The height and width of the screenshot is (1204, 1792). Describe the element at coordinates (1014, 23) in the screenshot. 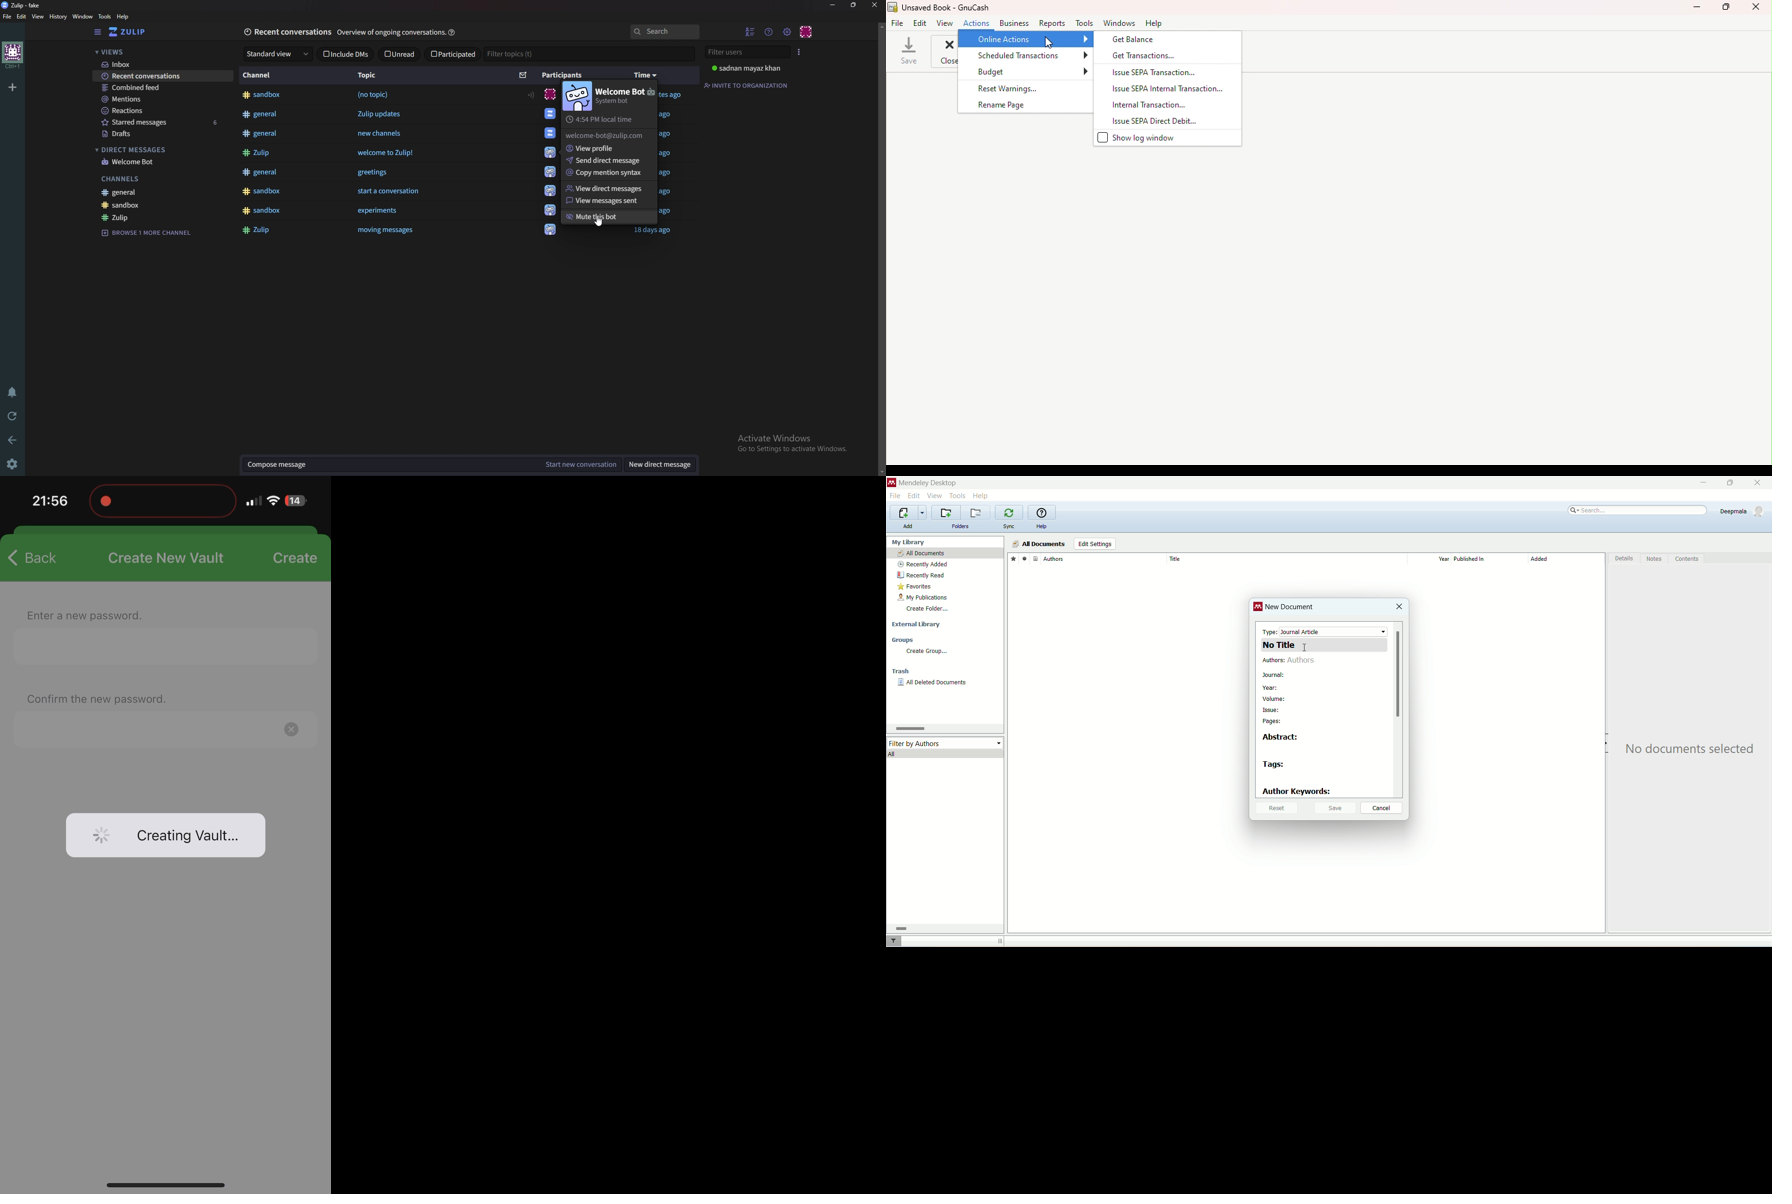

I see `Business` at that location.